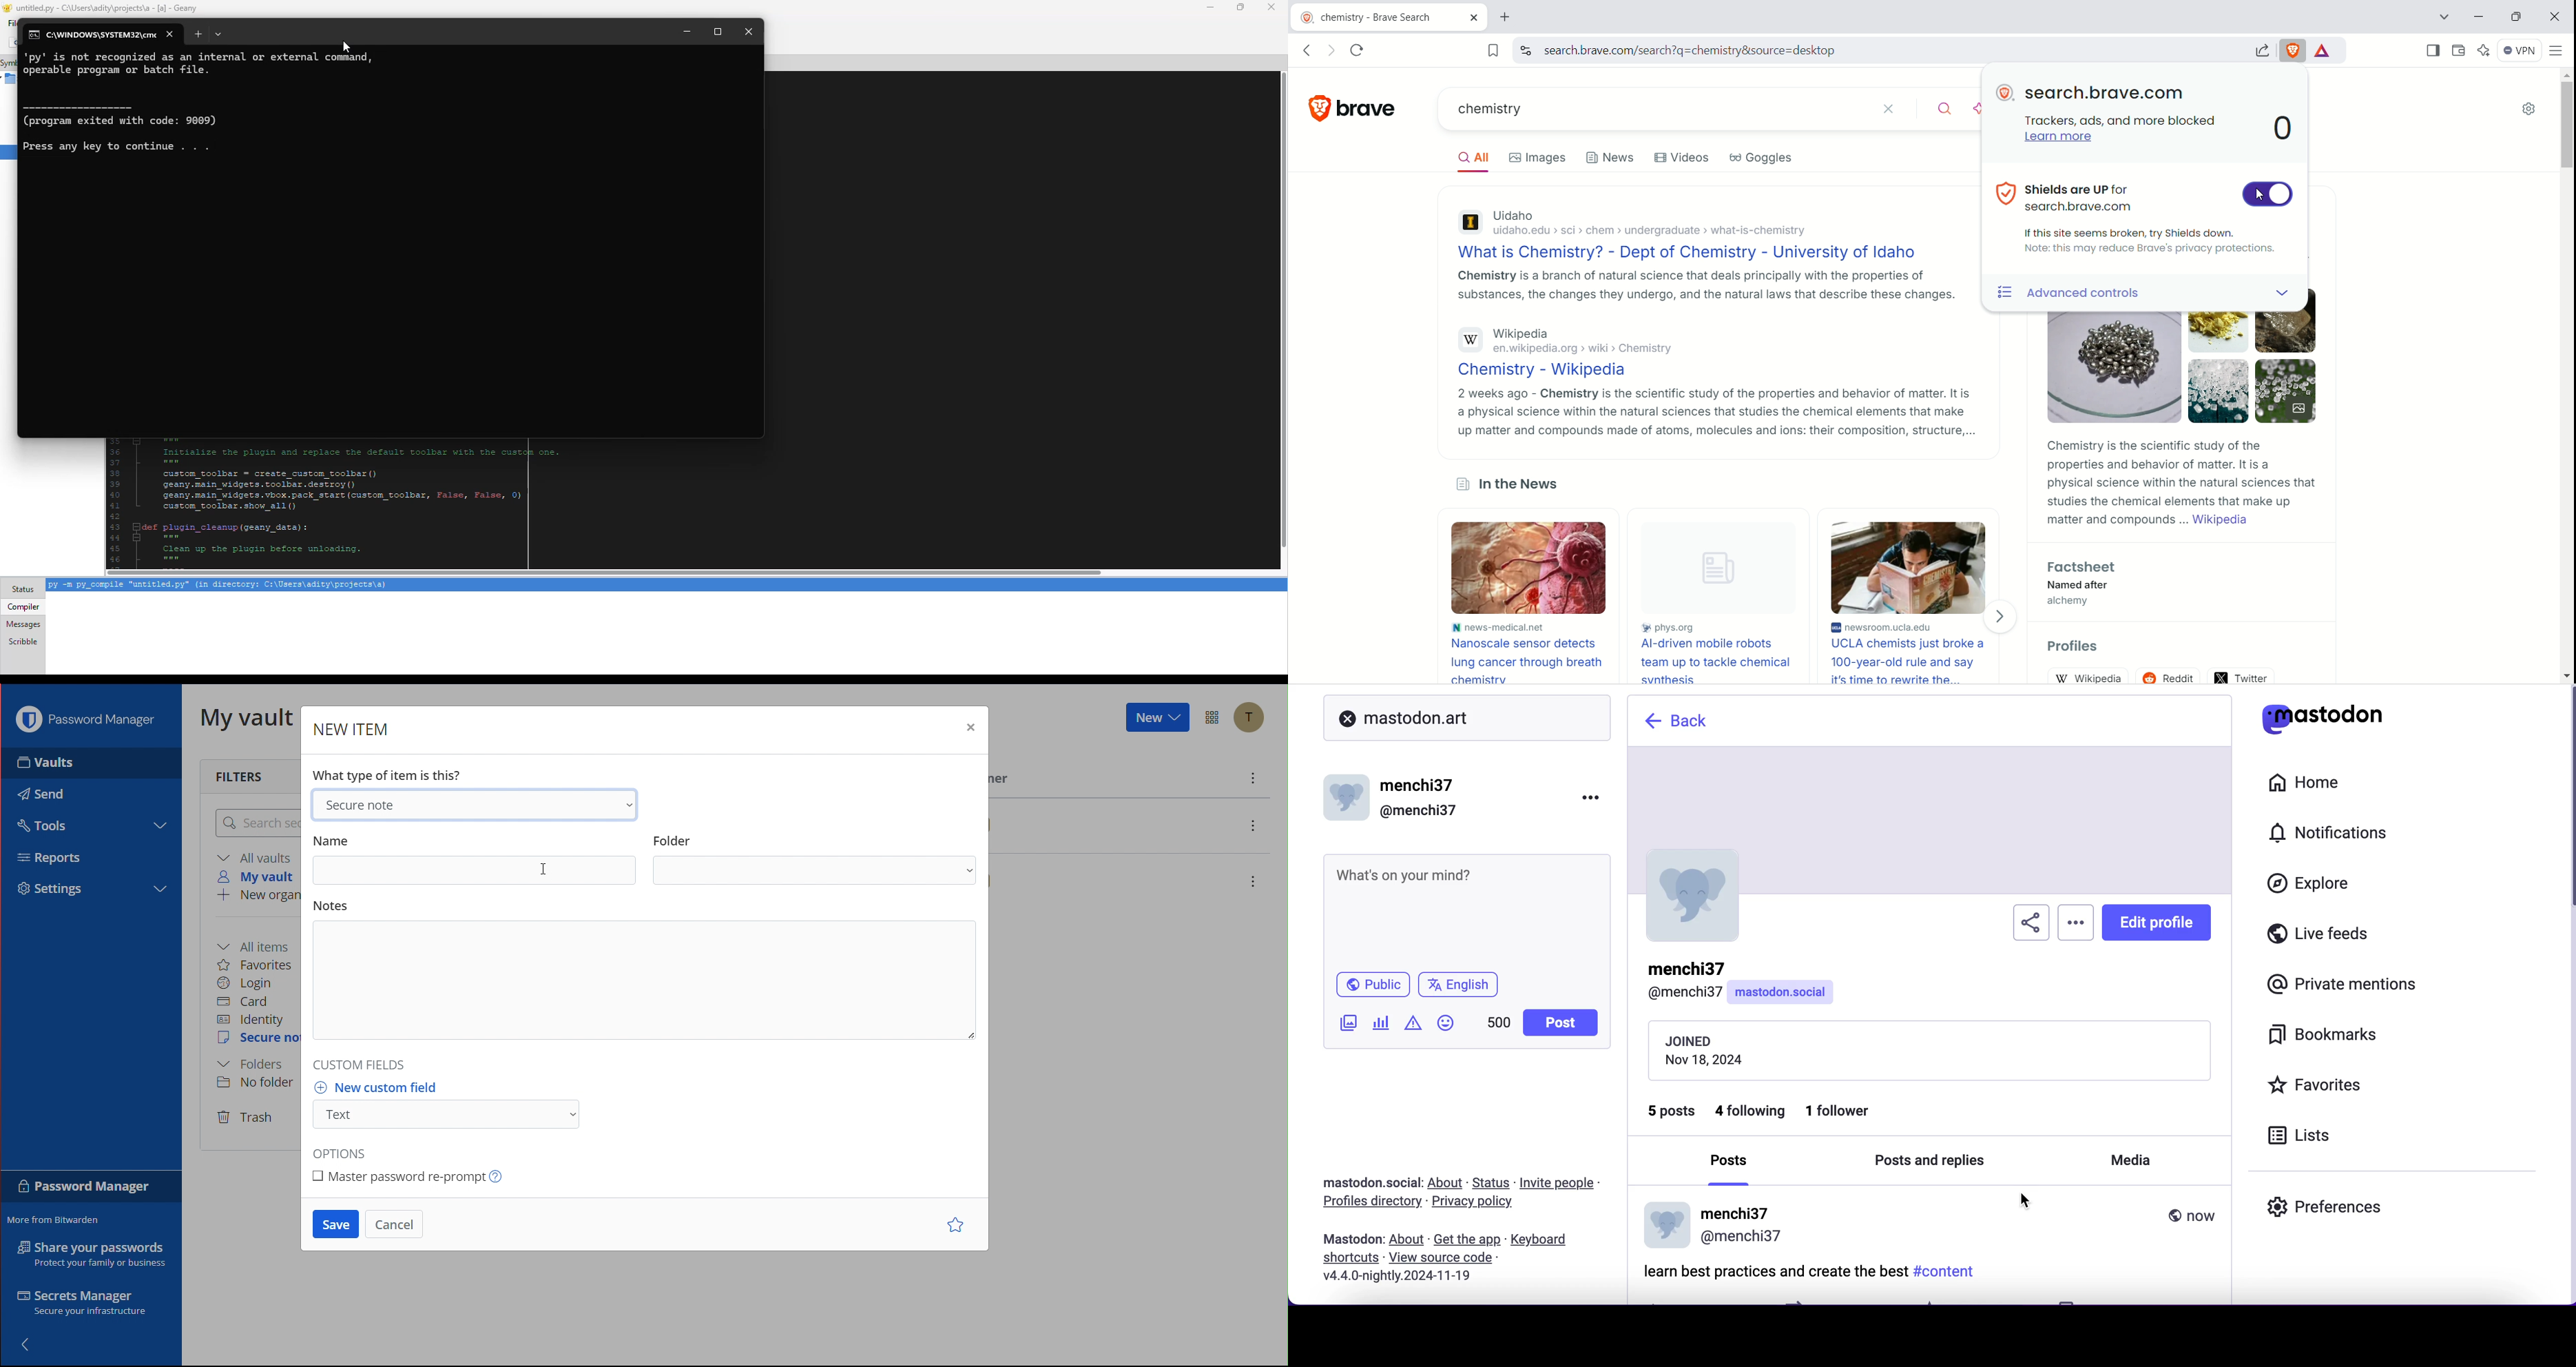 The width and height of the screenshot is (2576, 1372). What do you see at coordinates (1349, 794) in the screenshot?
I see `display picture` at bounding box center [1349, 794].